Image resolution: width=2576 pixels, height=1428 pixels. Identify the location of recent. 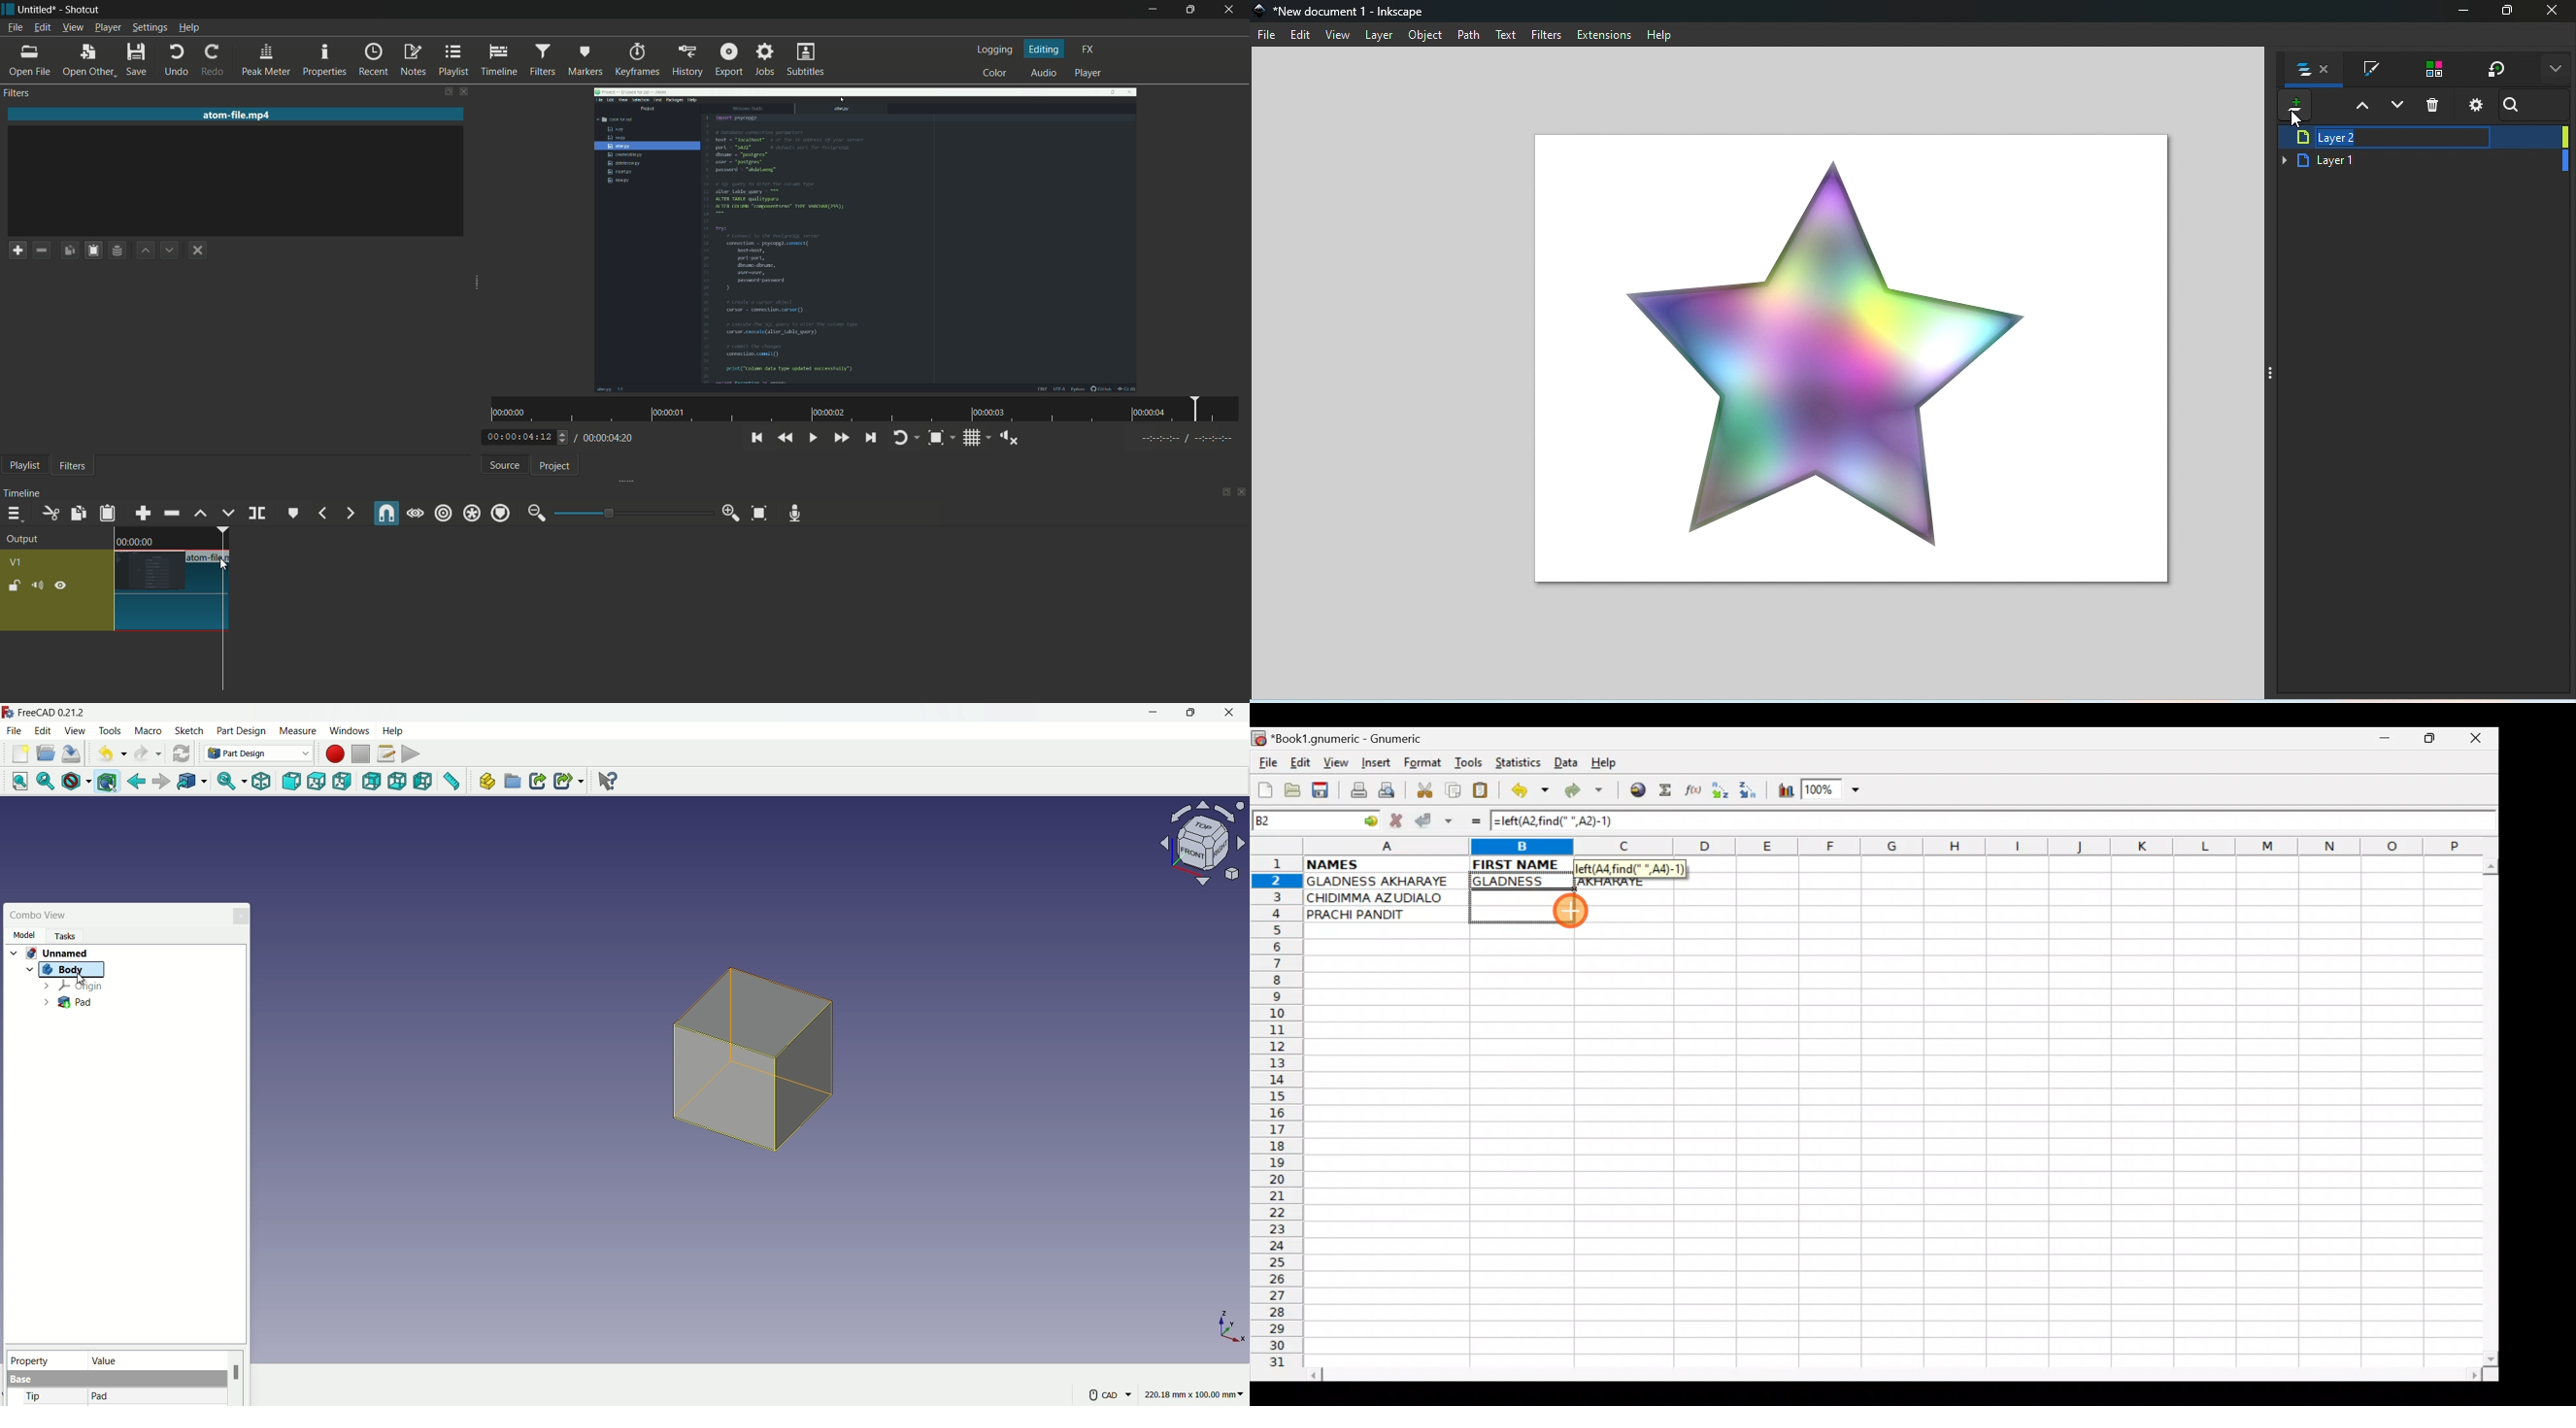
(372, 59).